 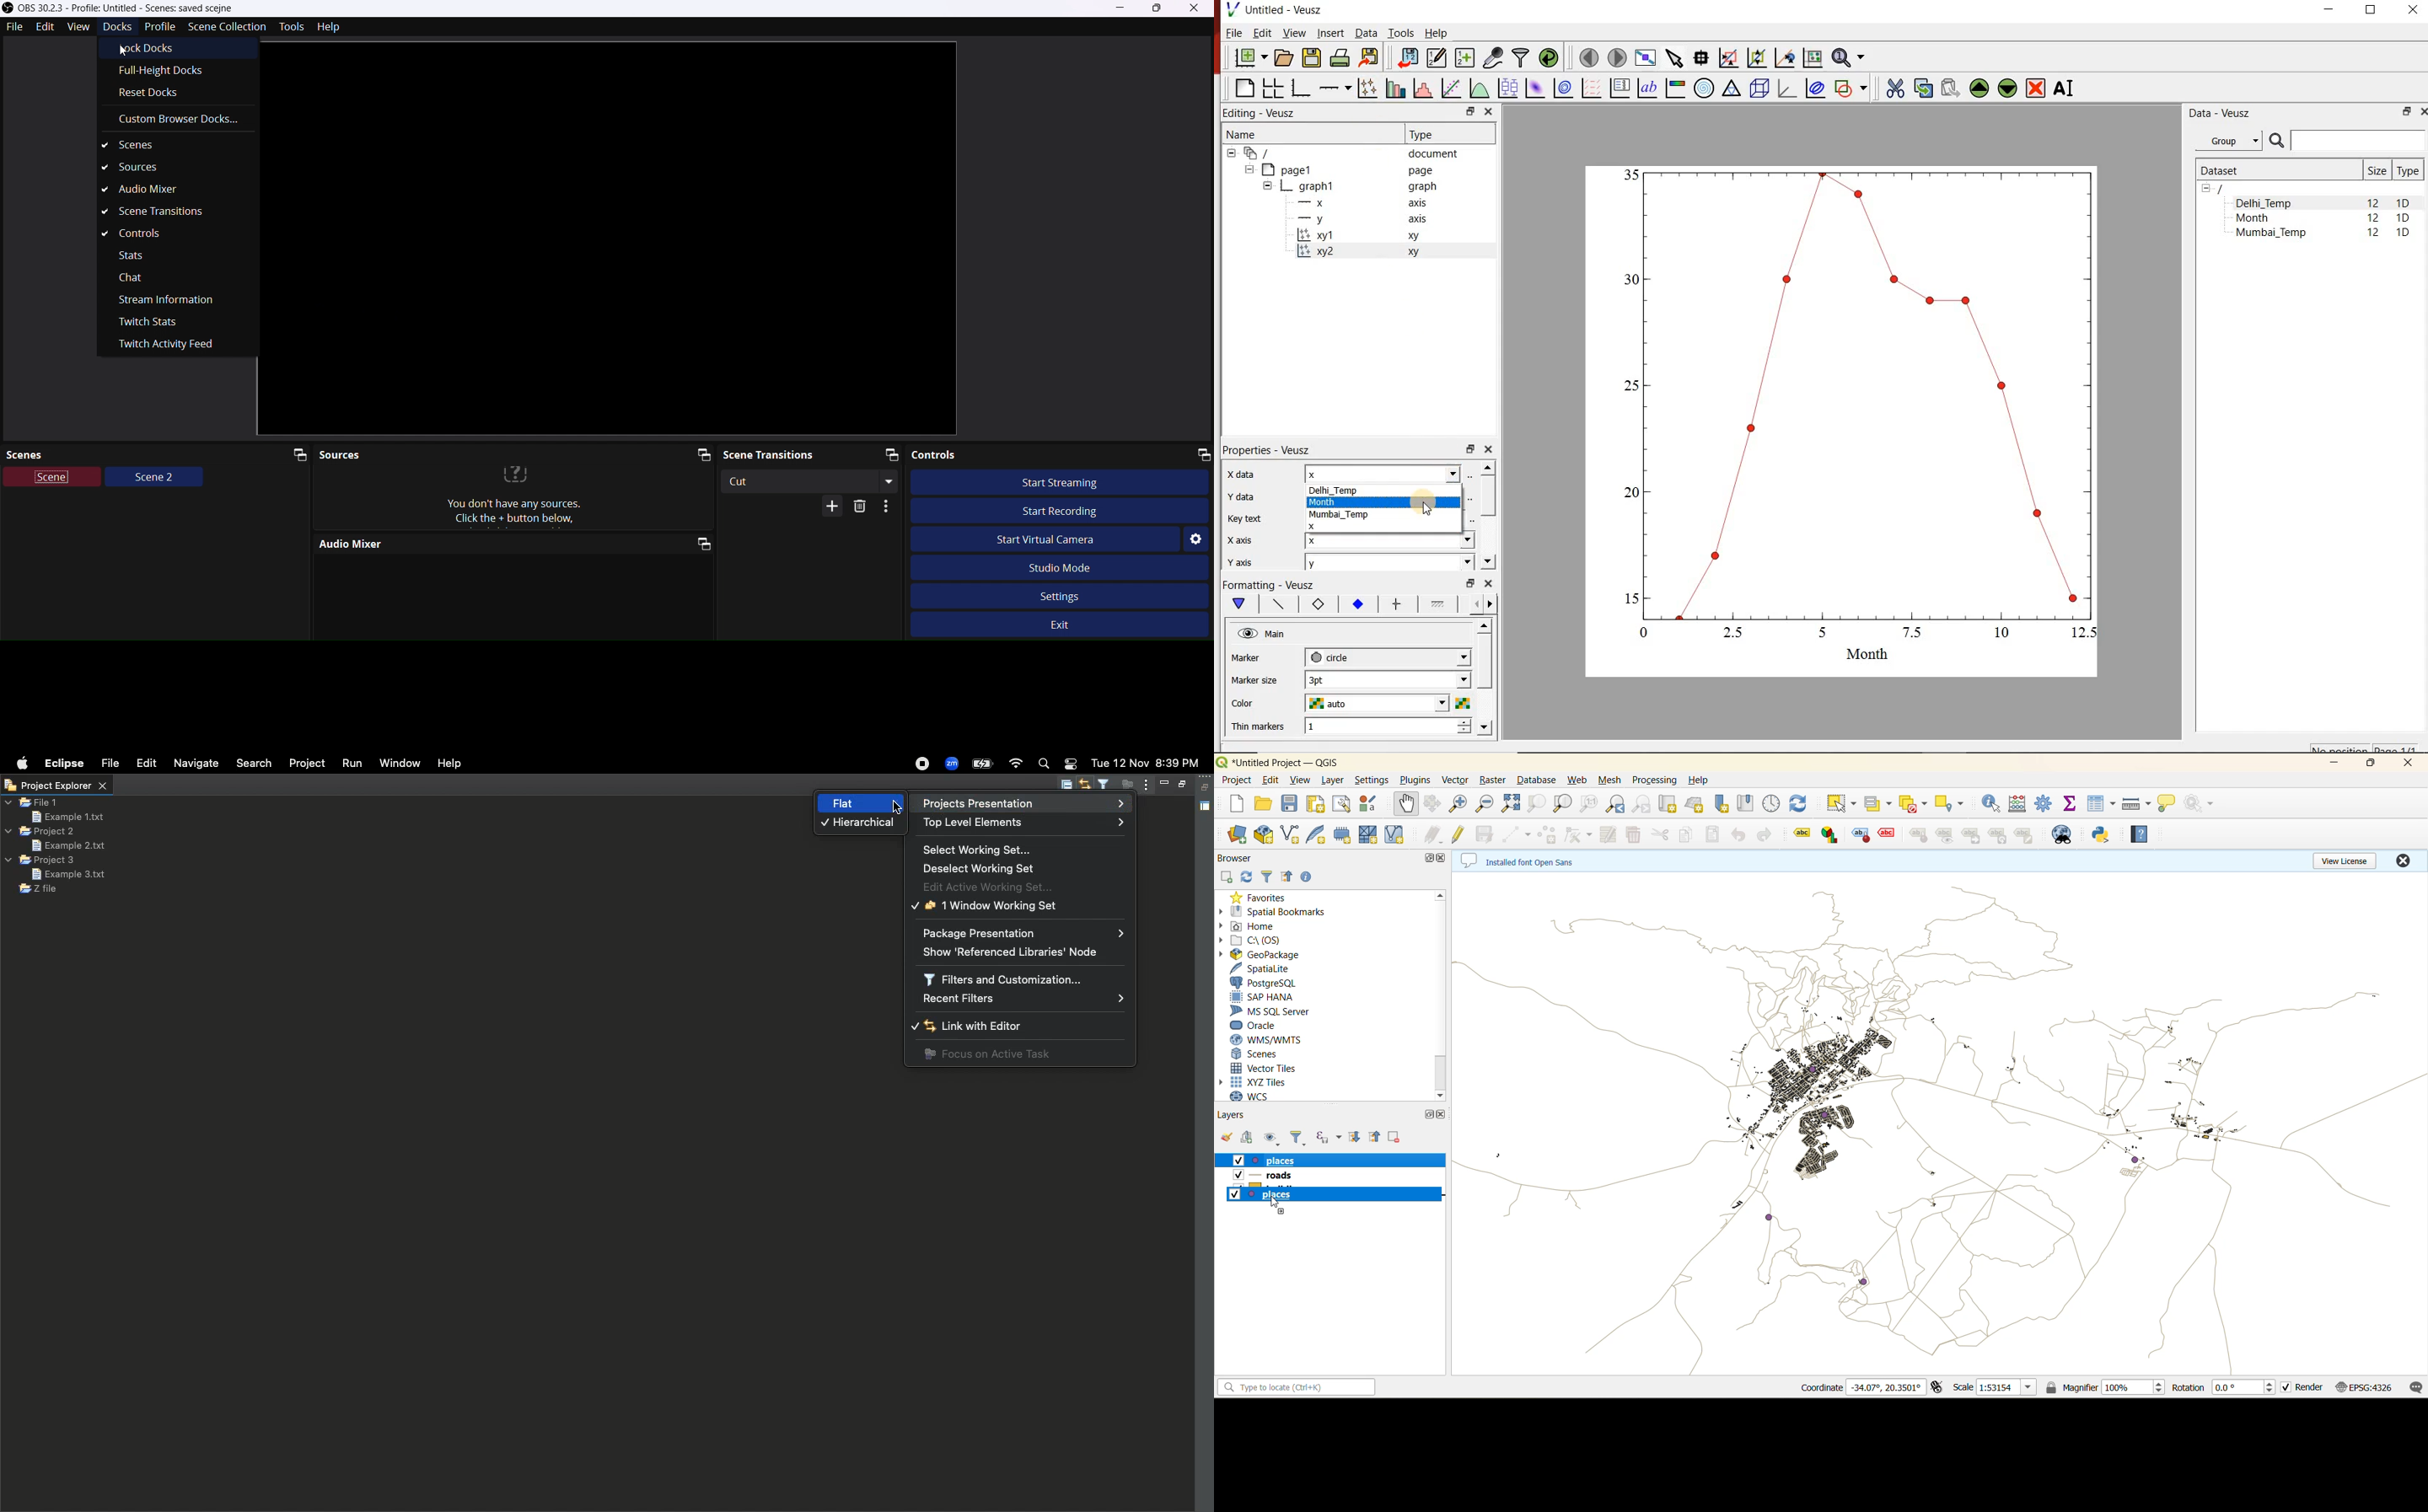 What do you see at coordinates (1831, 833) in the screenshot?
I see `layer diagram` at bounding box center [1831, 833].